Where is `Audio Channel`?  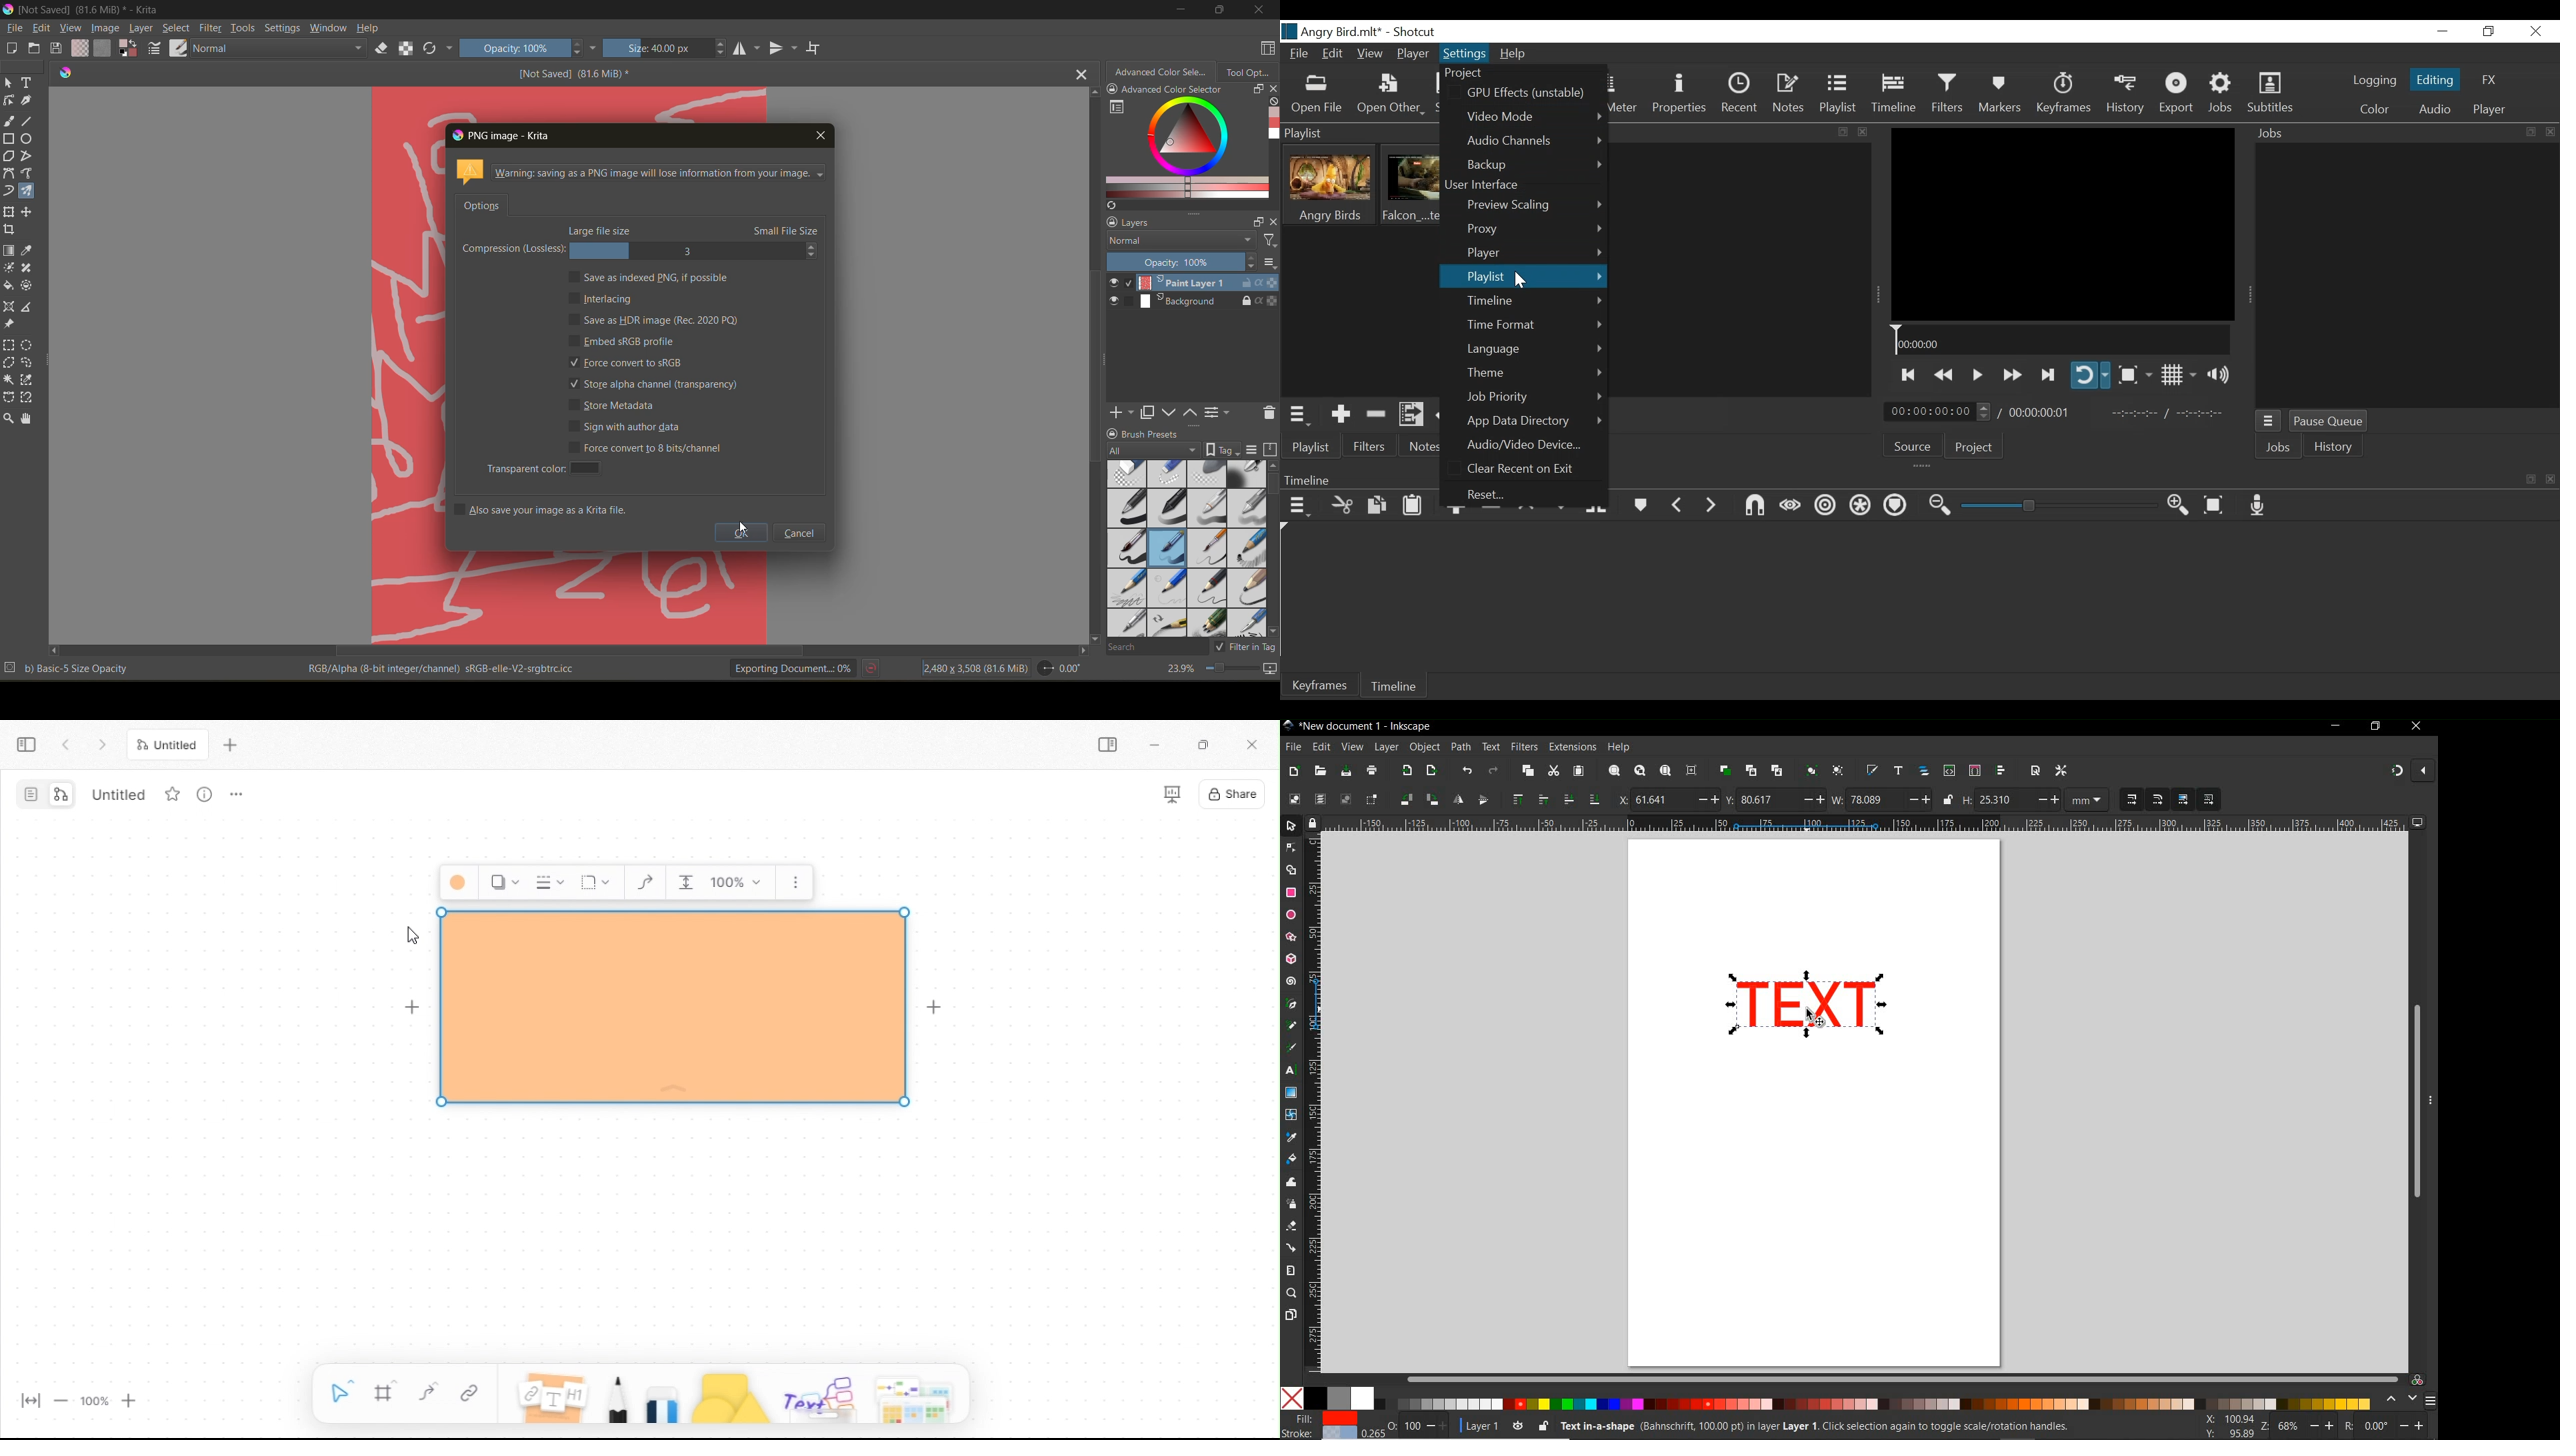 Audio Channel is located at coordinates (1537, 140).